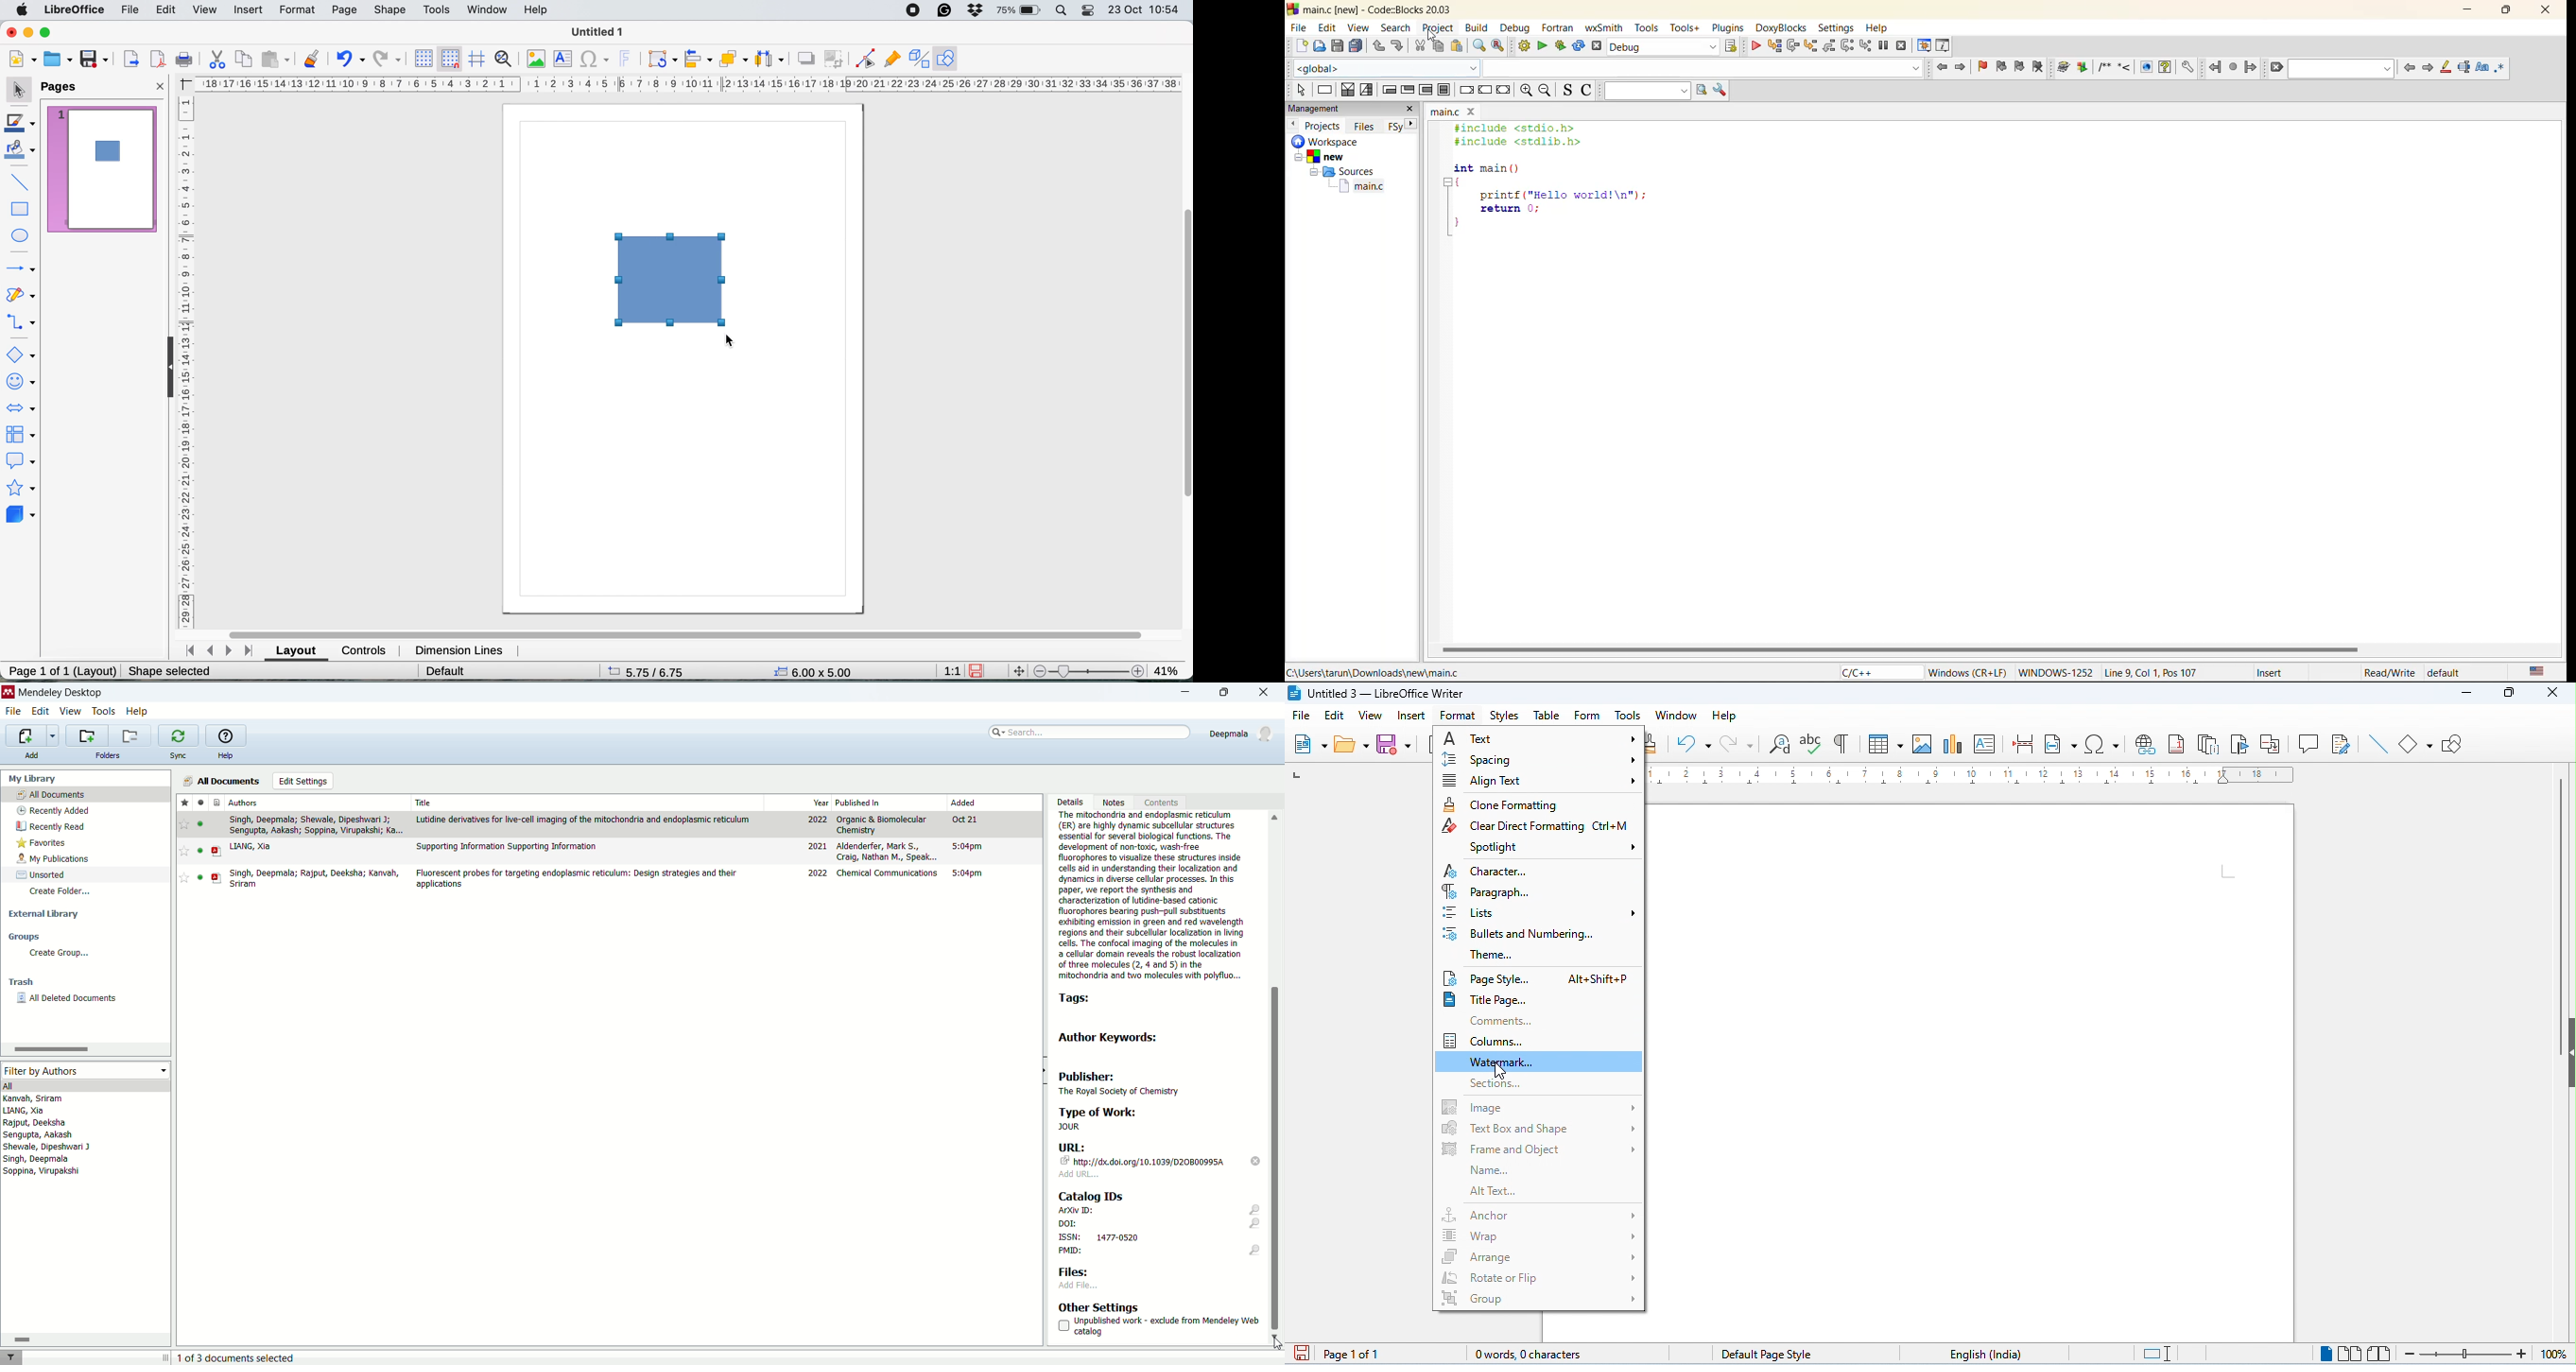  I want to click on dimension lines, so click(460, 649).